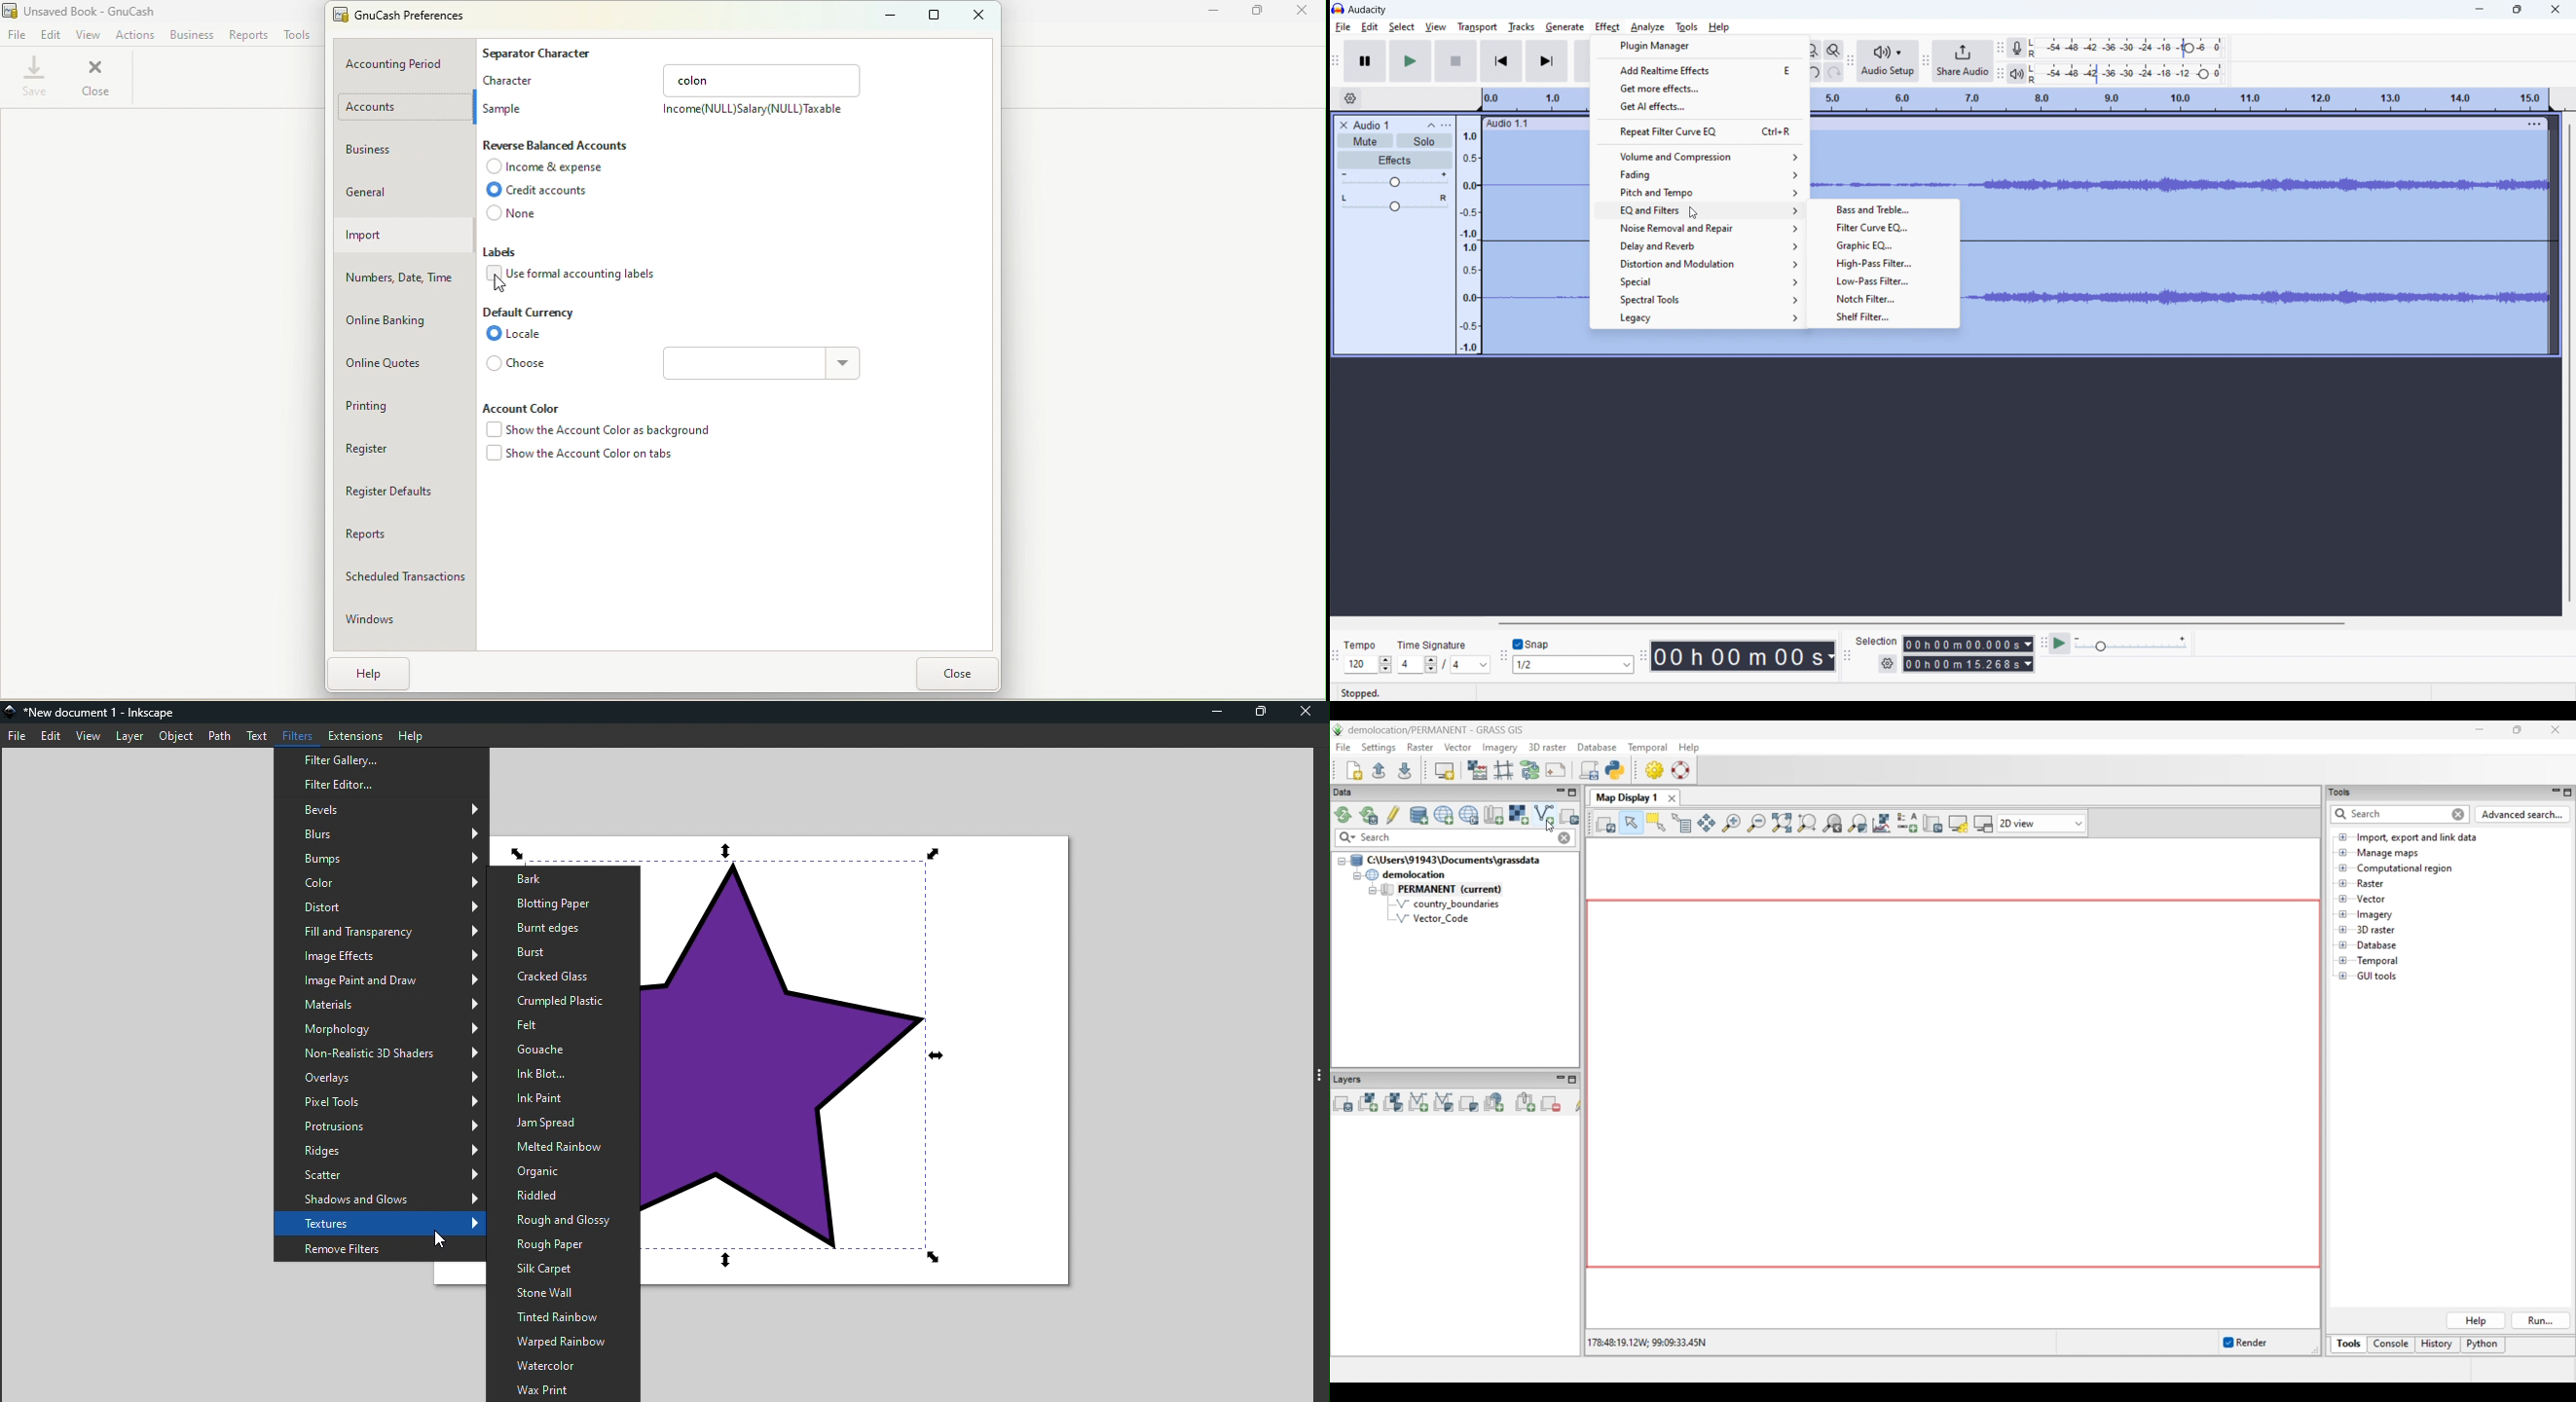 This screenshot has height=1428, width=2576. Describe the element at coordinates (549, 192) in the screenshot. I see `Credit accounts` at that location.